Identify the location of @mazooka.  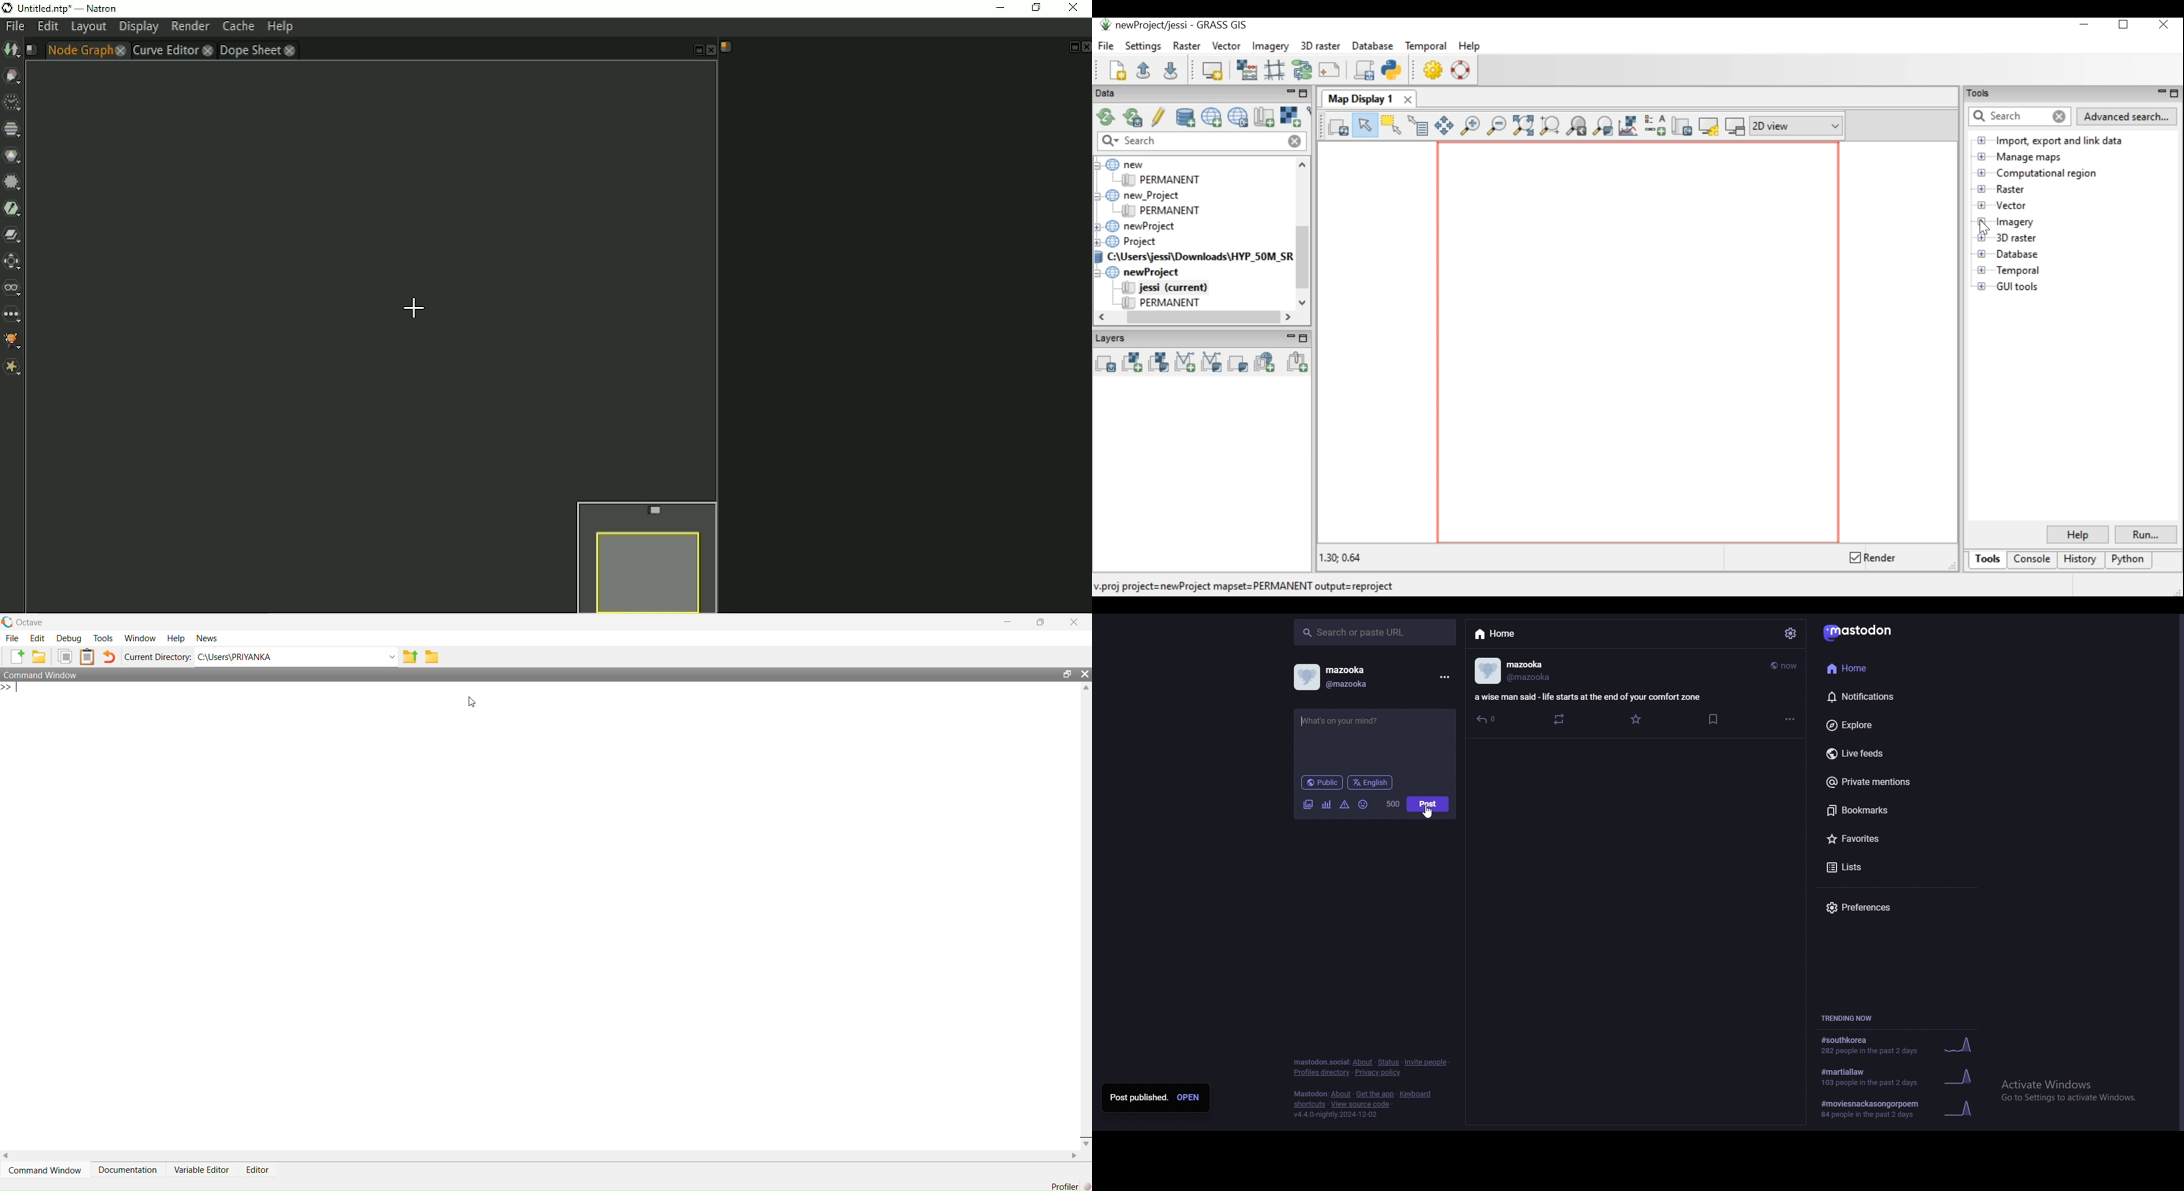
(1356, 683).